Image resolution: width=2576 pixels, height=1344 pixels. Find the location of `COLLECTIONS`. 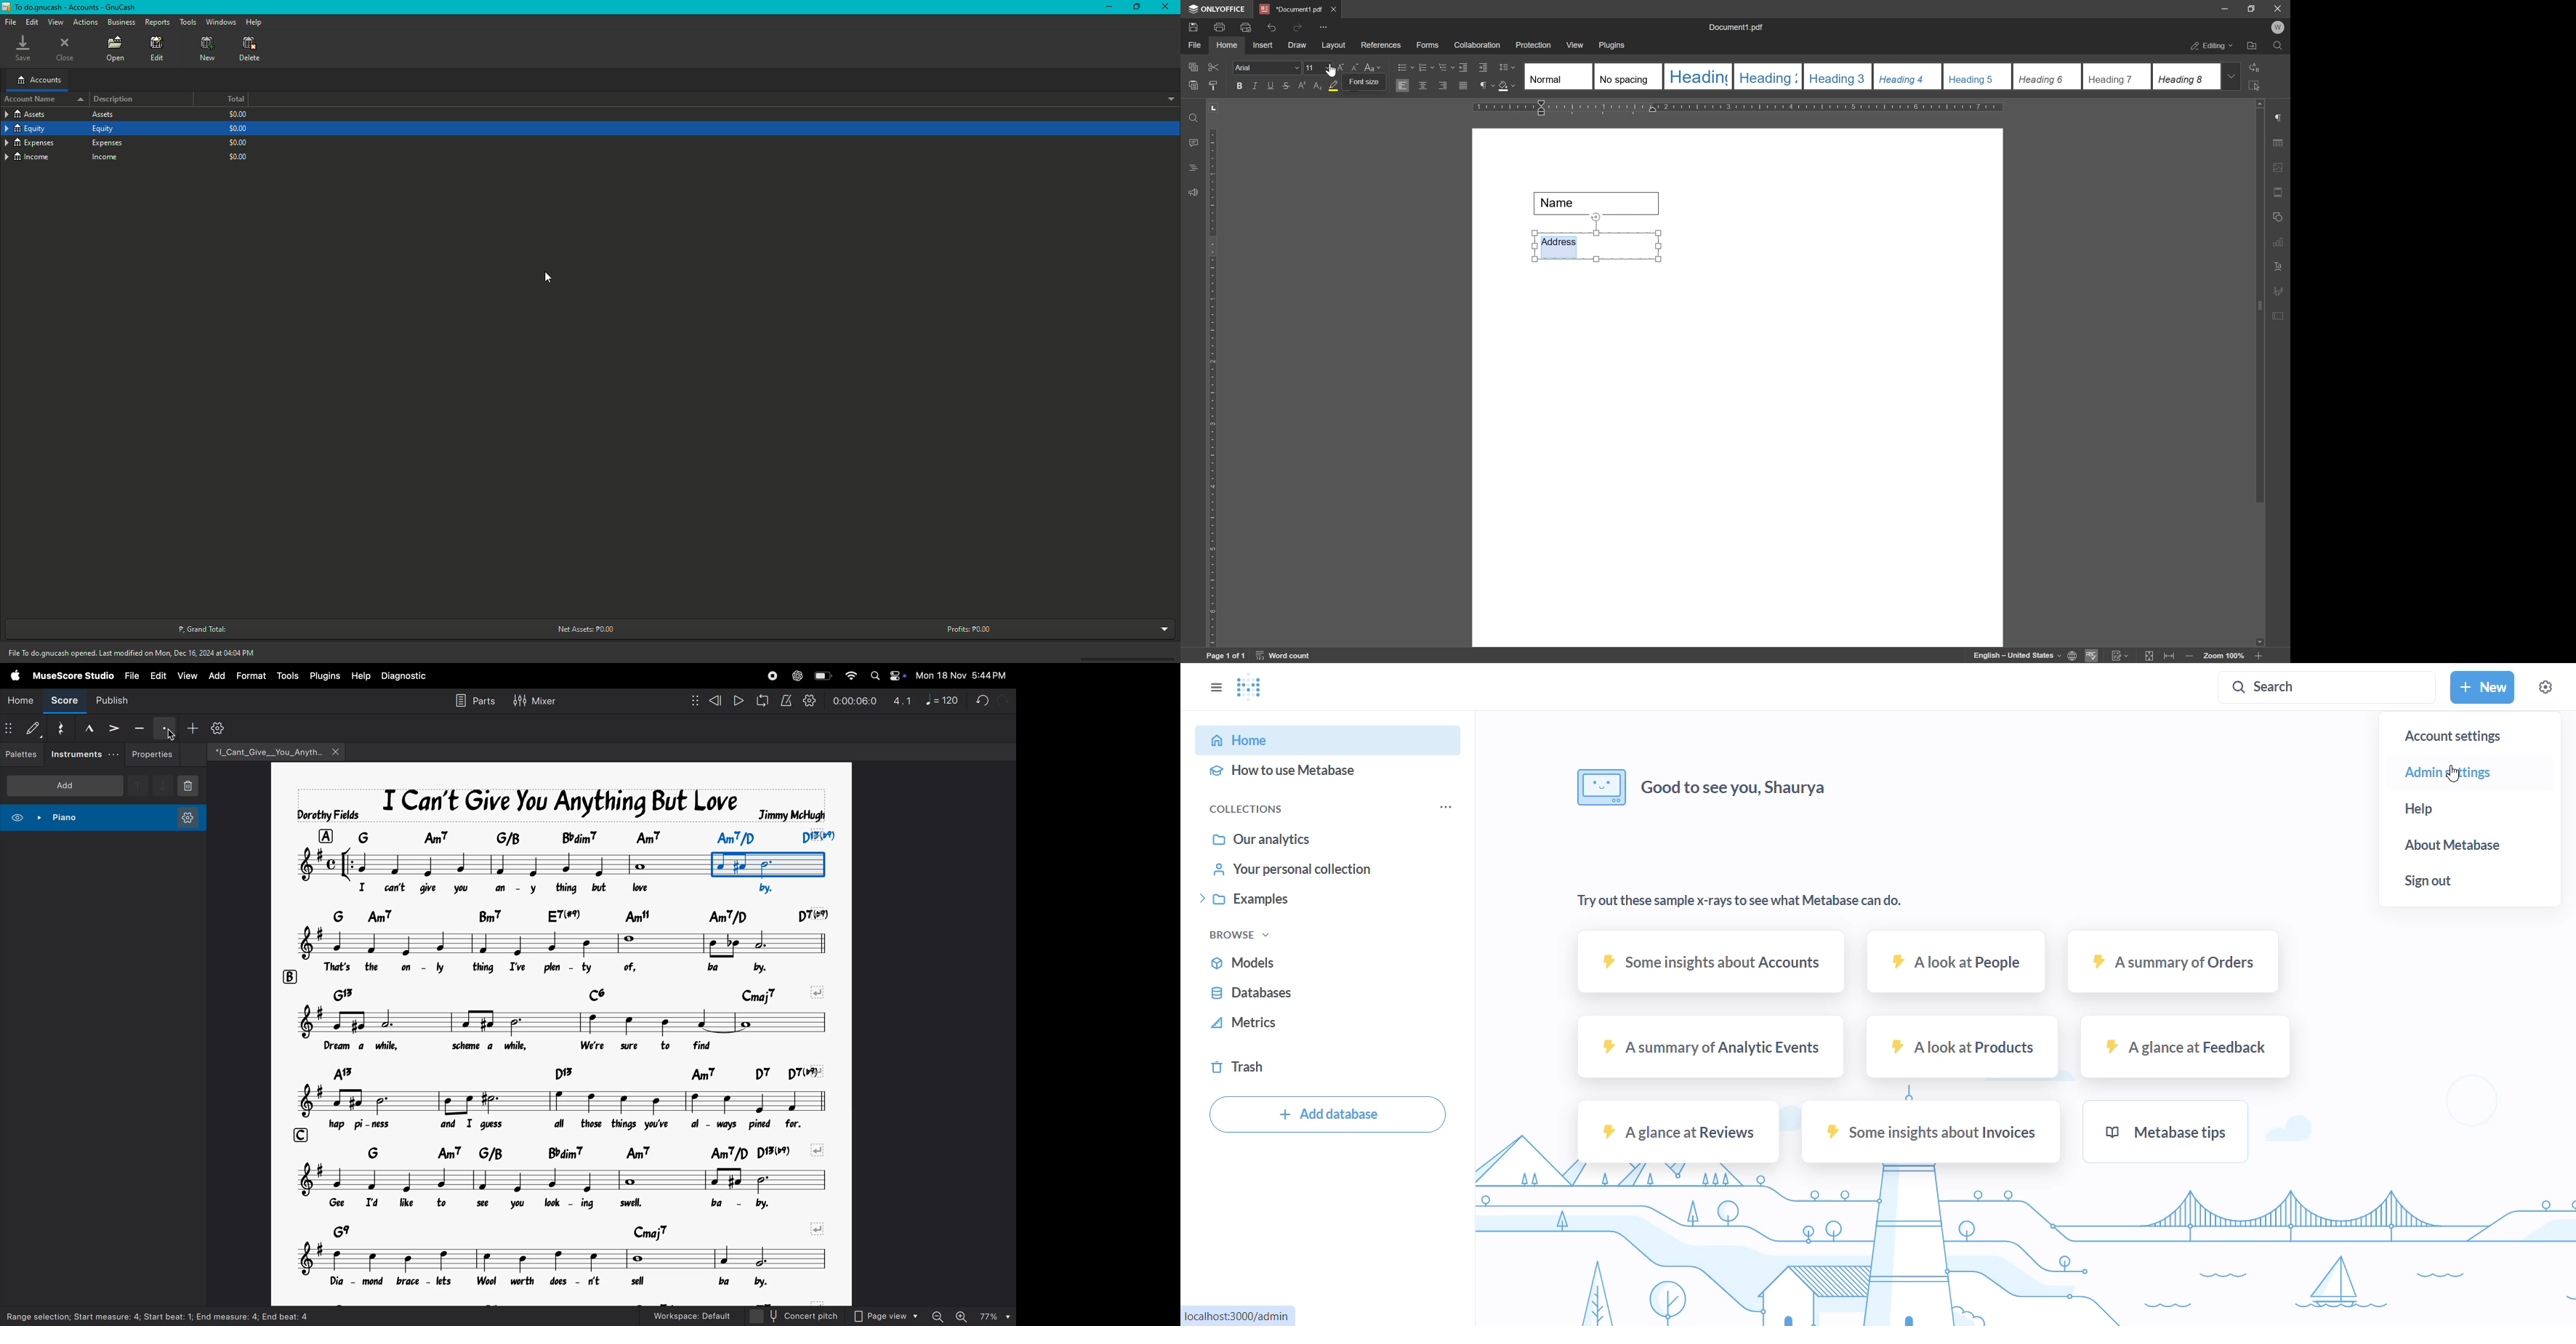

COLLECTIONS is located at coordinates (1260, 809).